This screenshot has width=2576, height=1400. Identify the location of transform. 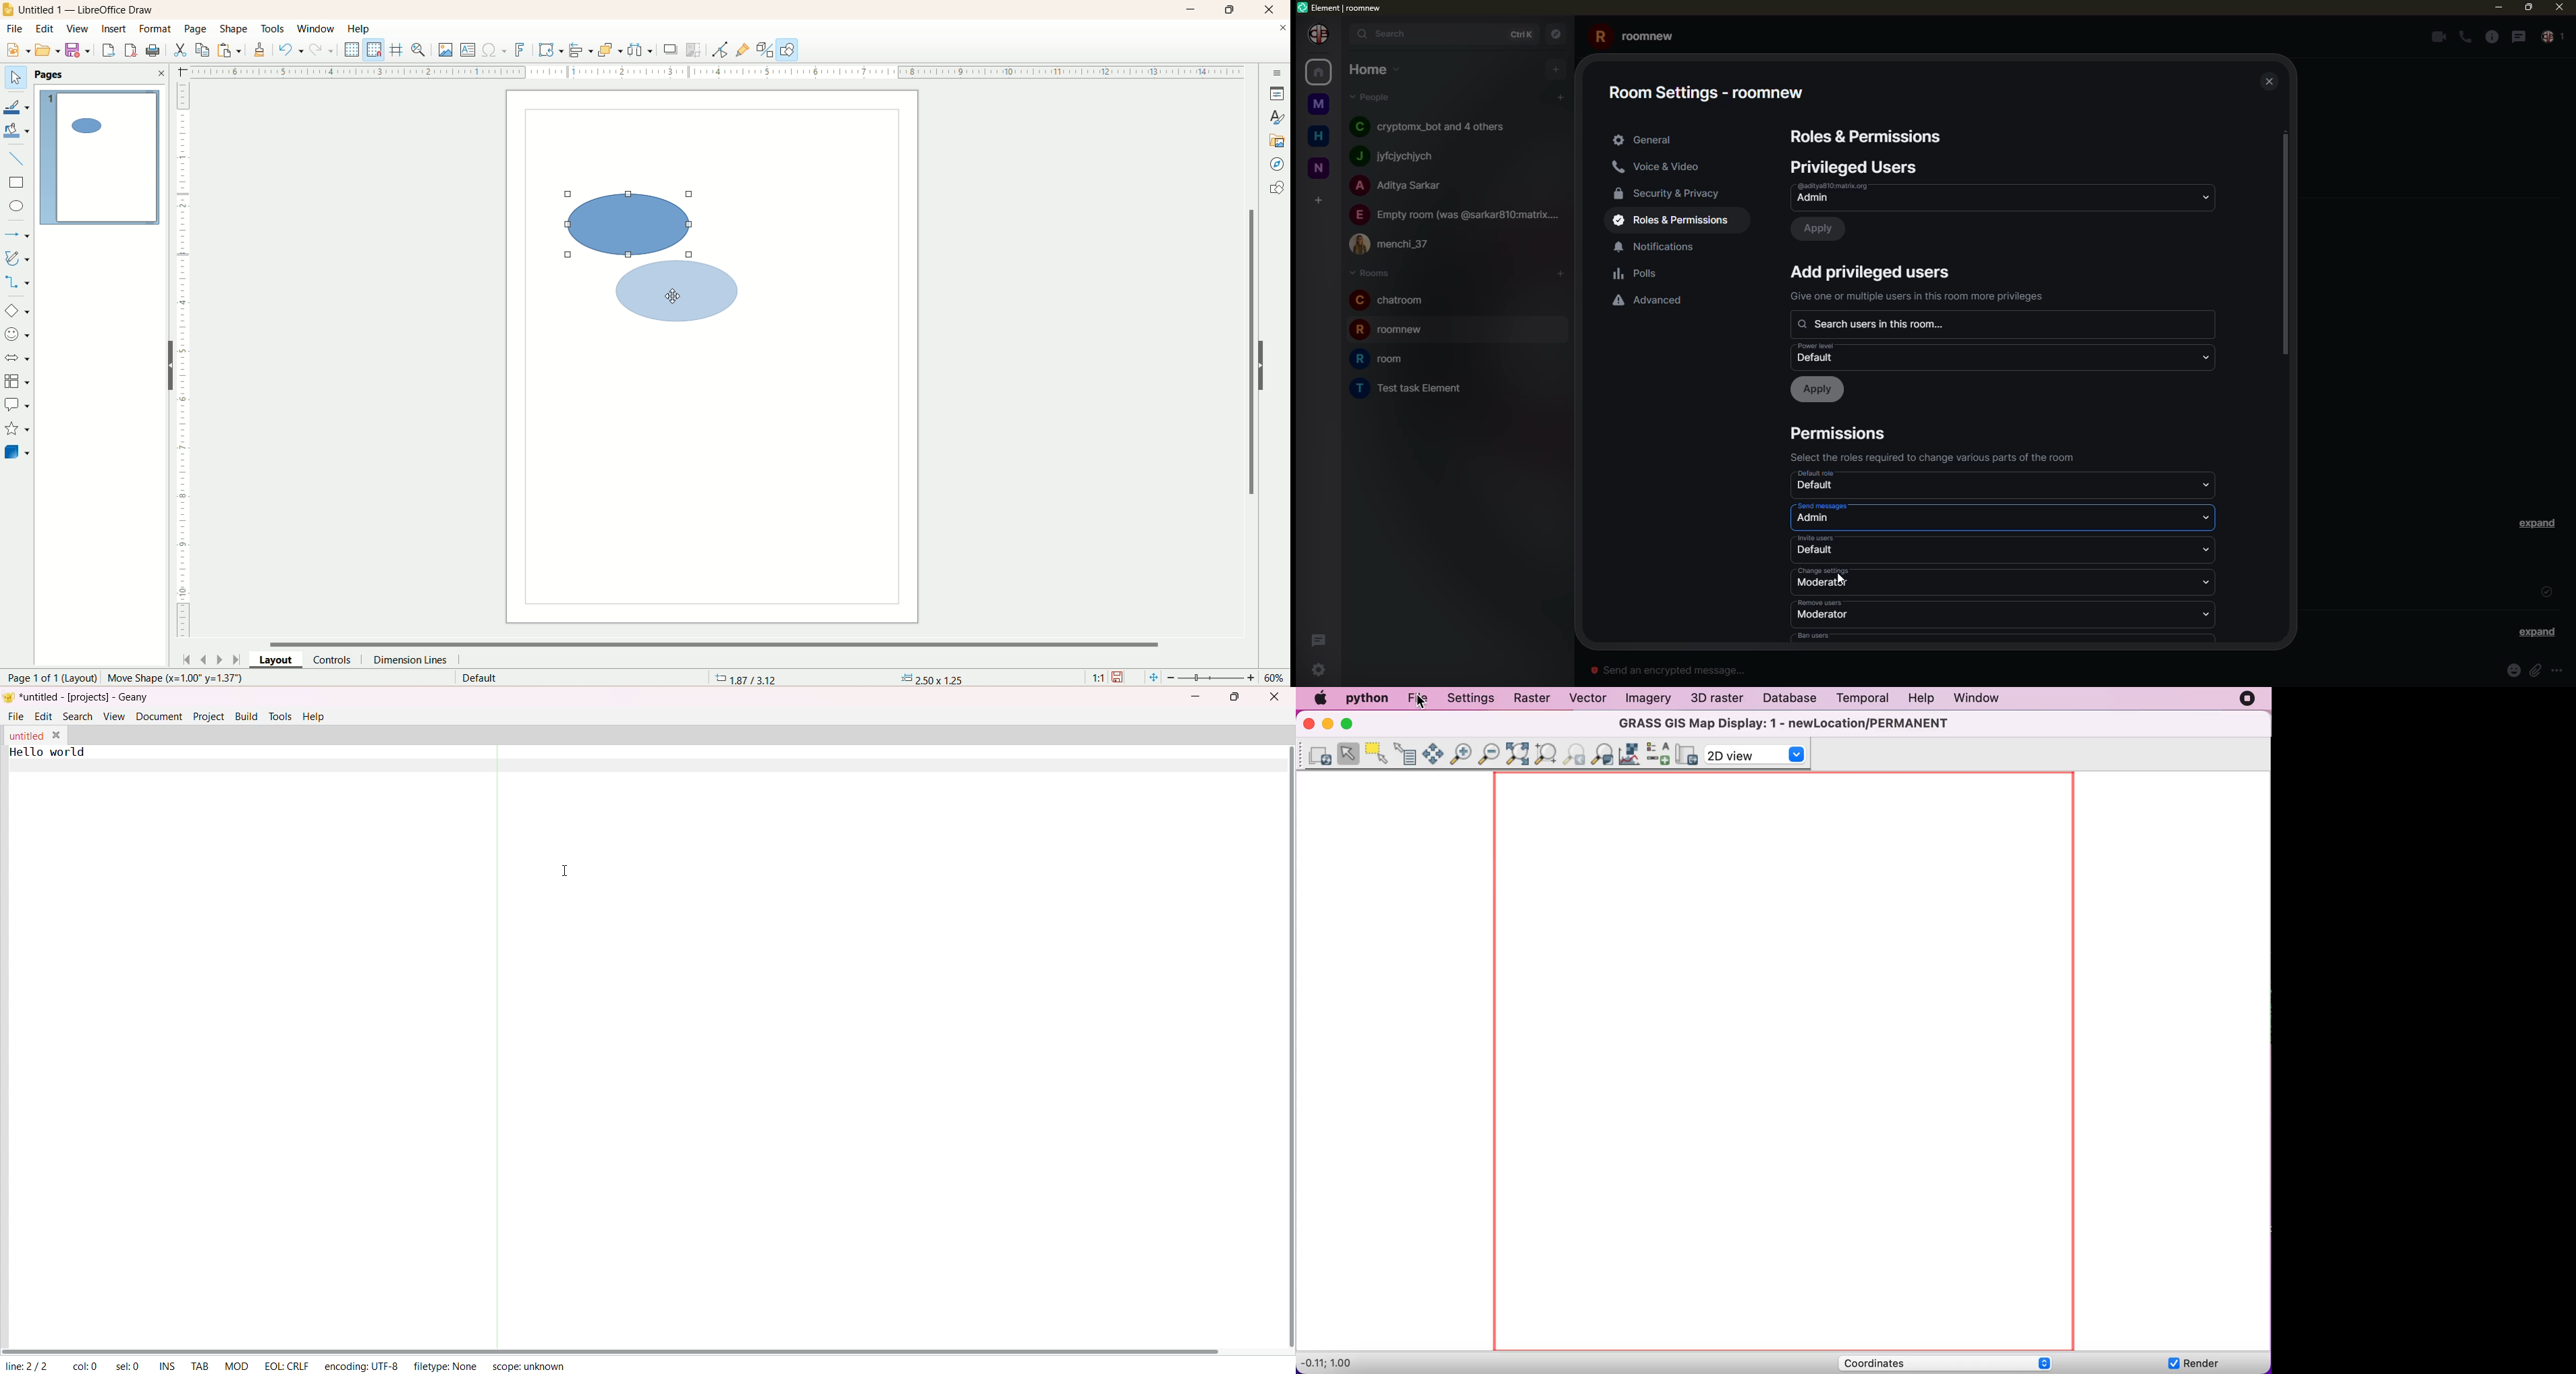
(548, 50).